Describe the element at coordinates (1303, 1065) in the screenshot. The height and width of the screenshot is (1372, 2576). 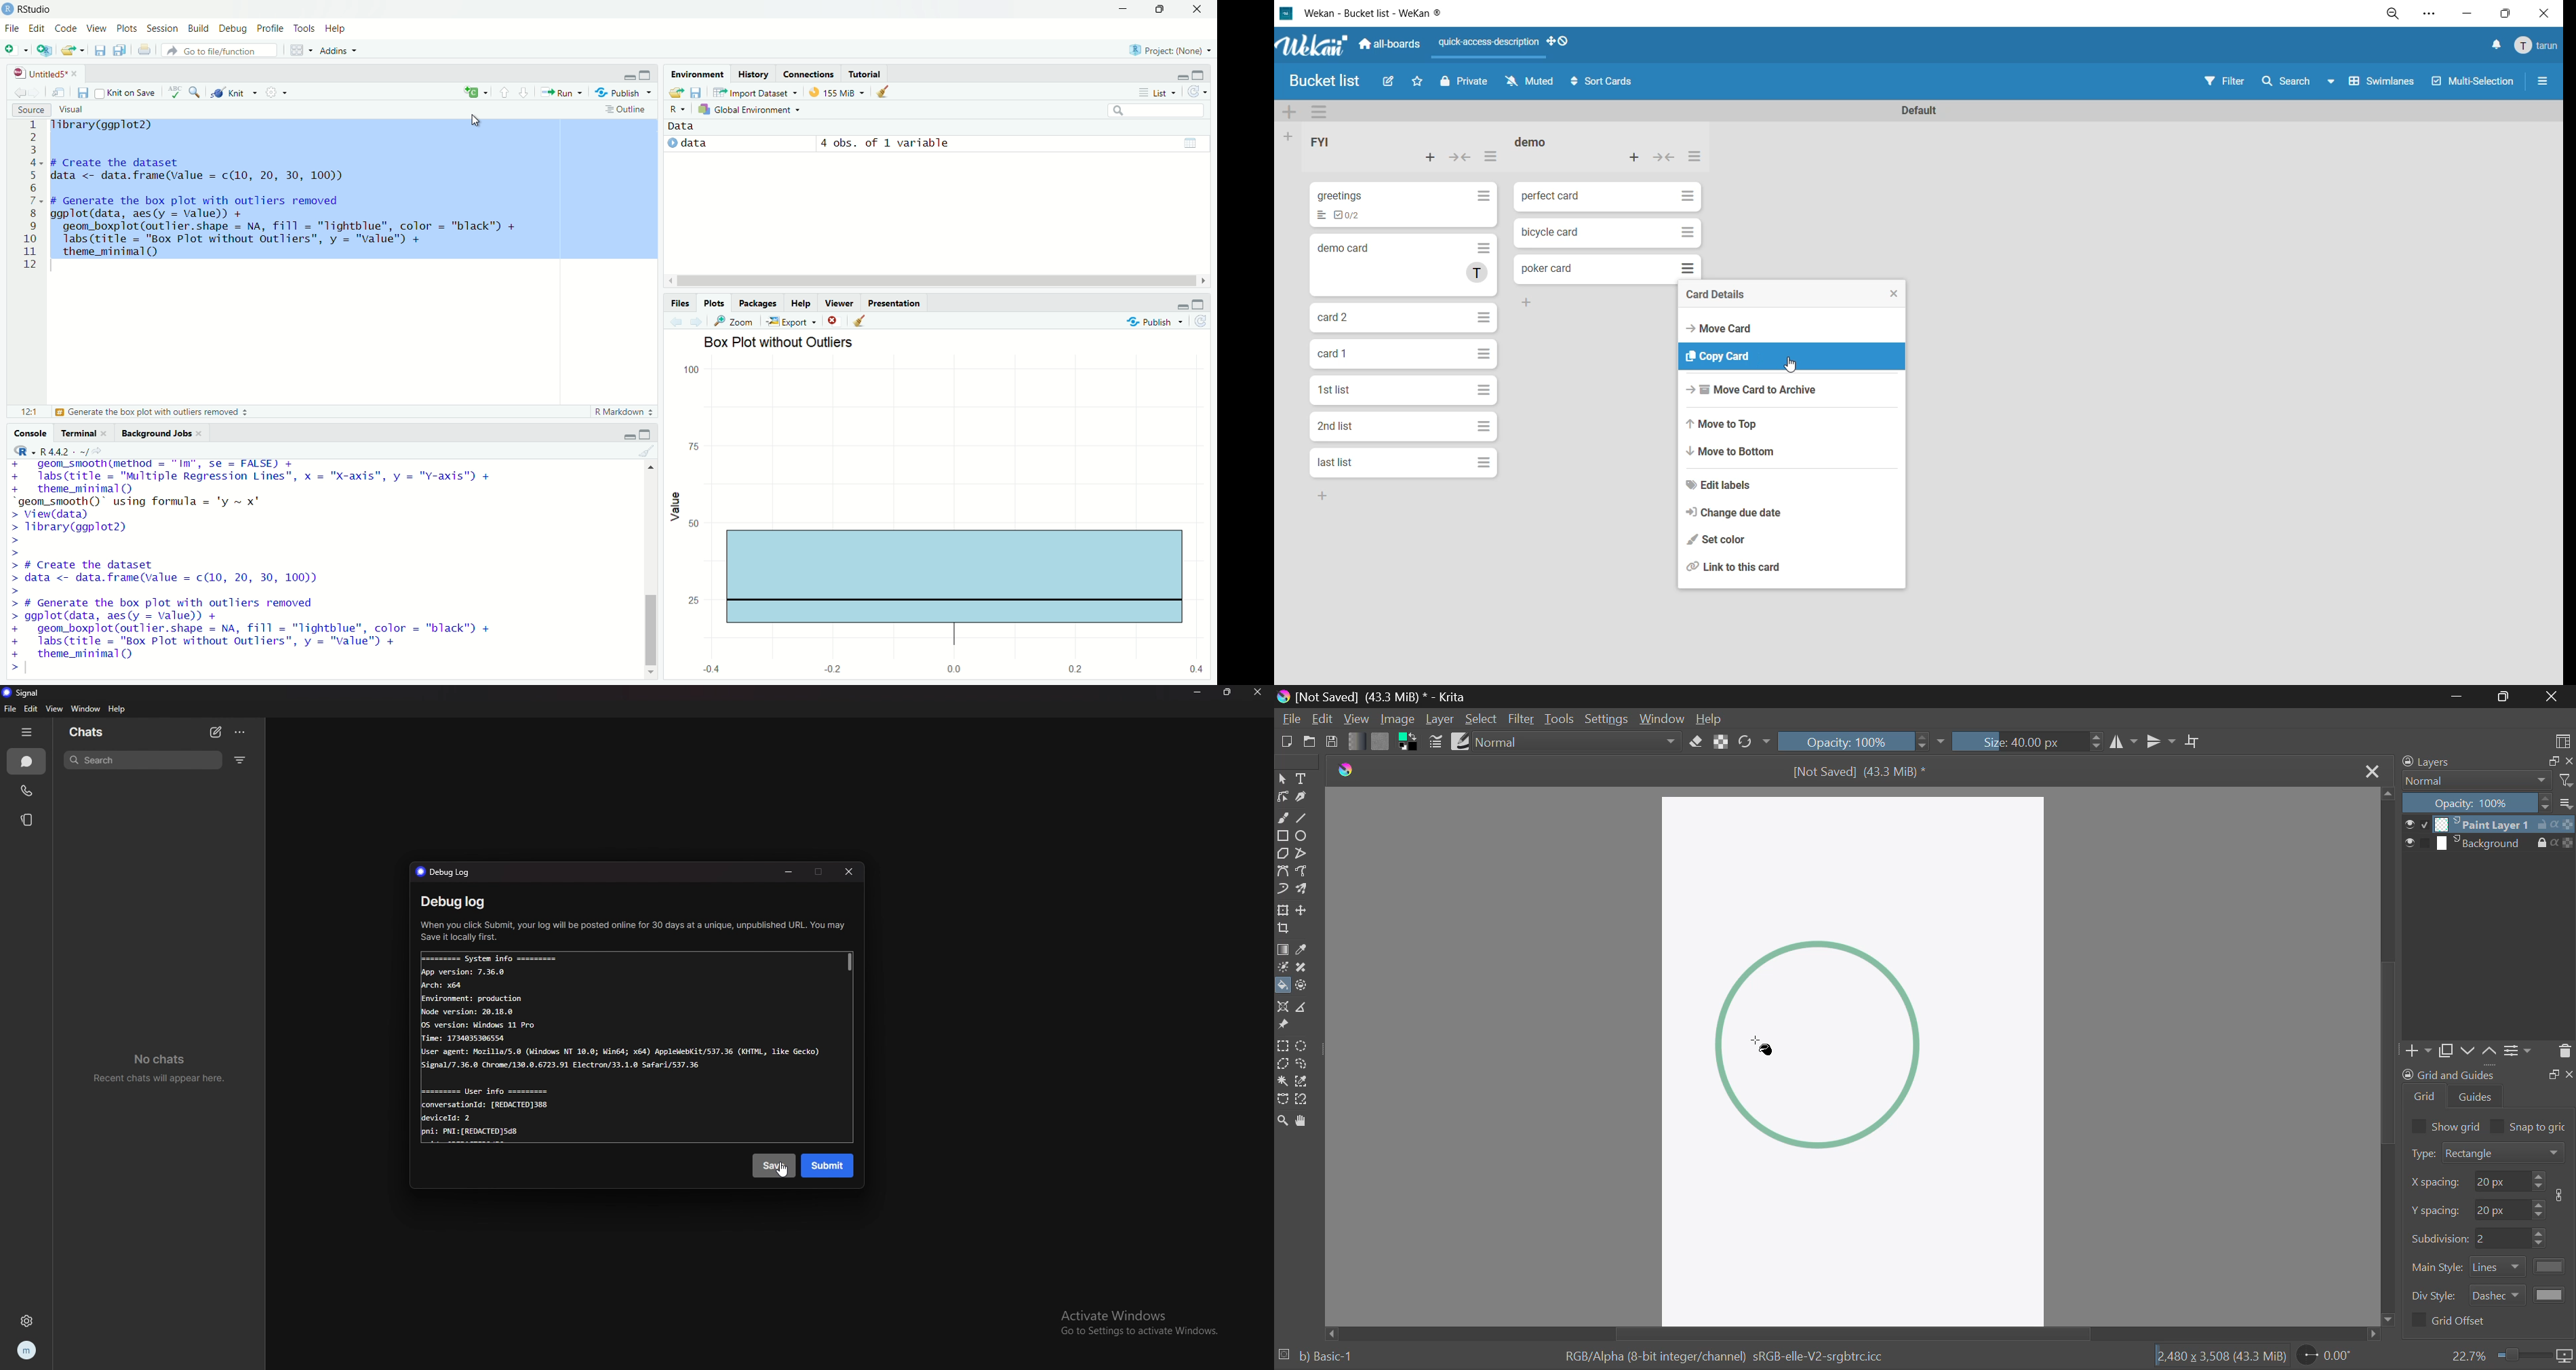
I see `Freehand Selection` at that location.